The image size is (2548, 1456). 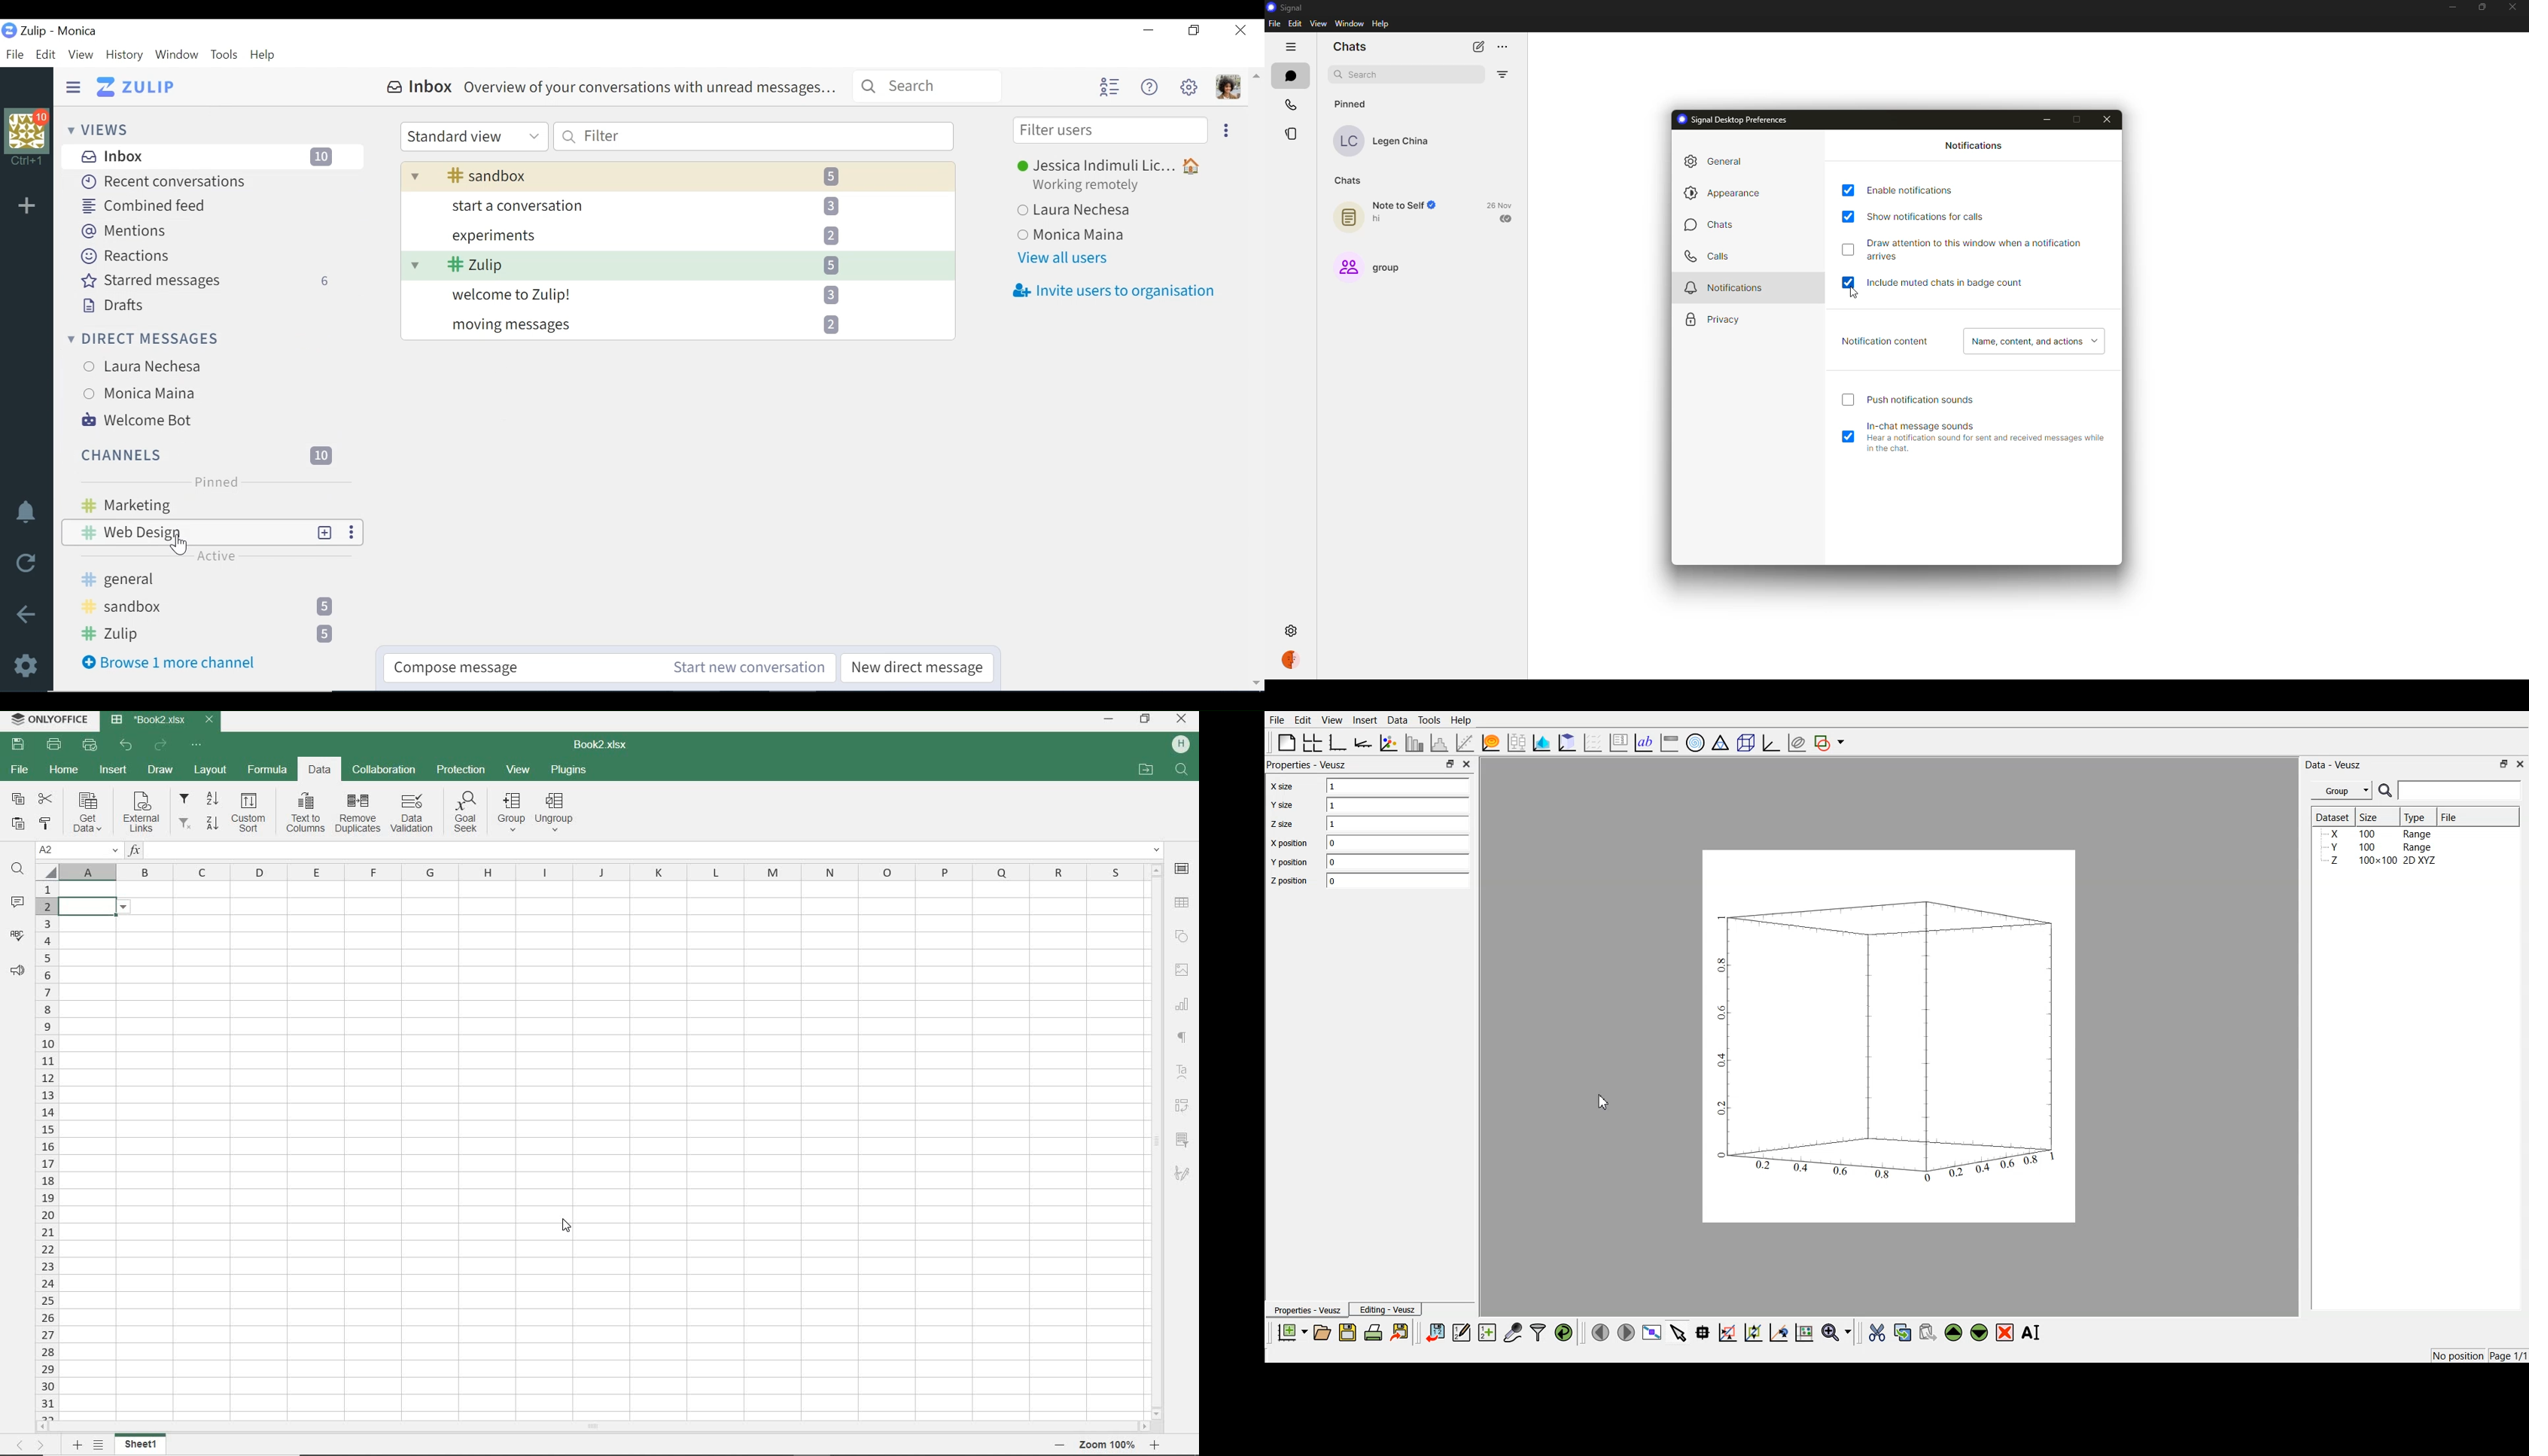 I want to click on FIND, so click(x=16, y=870).